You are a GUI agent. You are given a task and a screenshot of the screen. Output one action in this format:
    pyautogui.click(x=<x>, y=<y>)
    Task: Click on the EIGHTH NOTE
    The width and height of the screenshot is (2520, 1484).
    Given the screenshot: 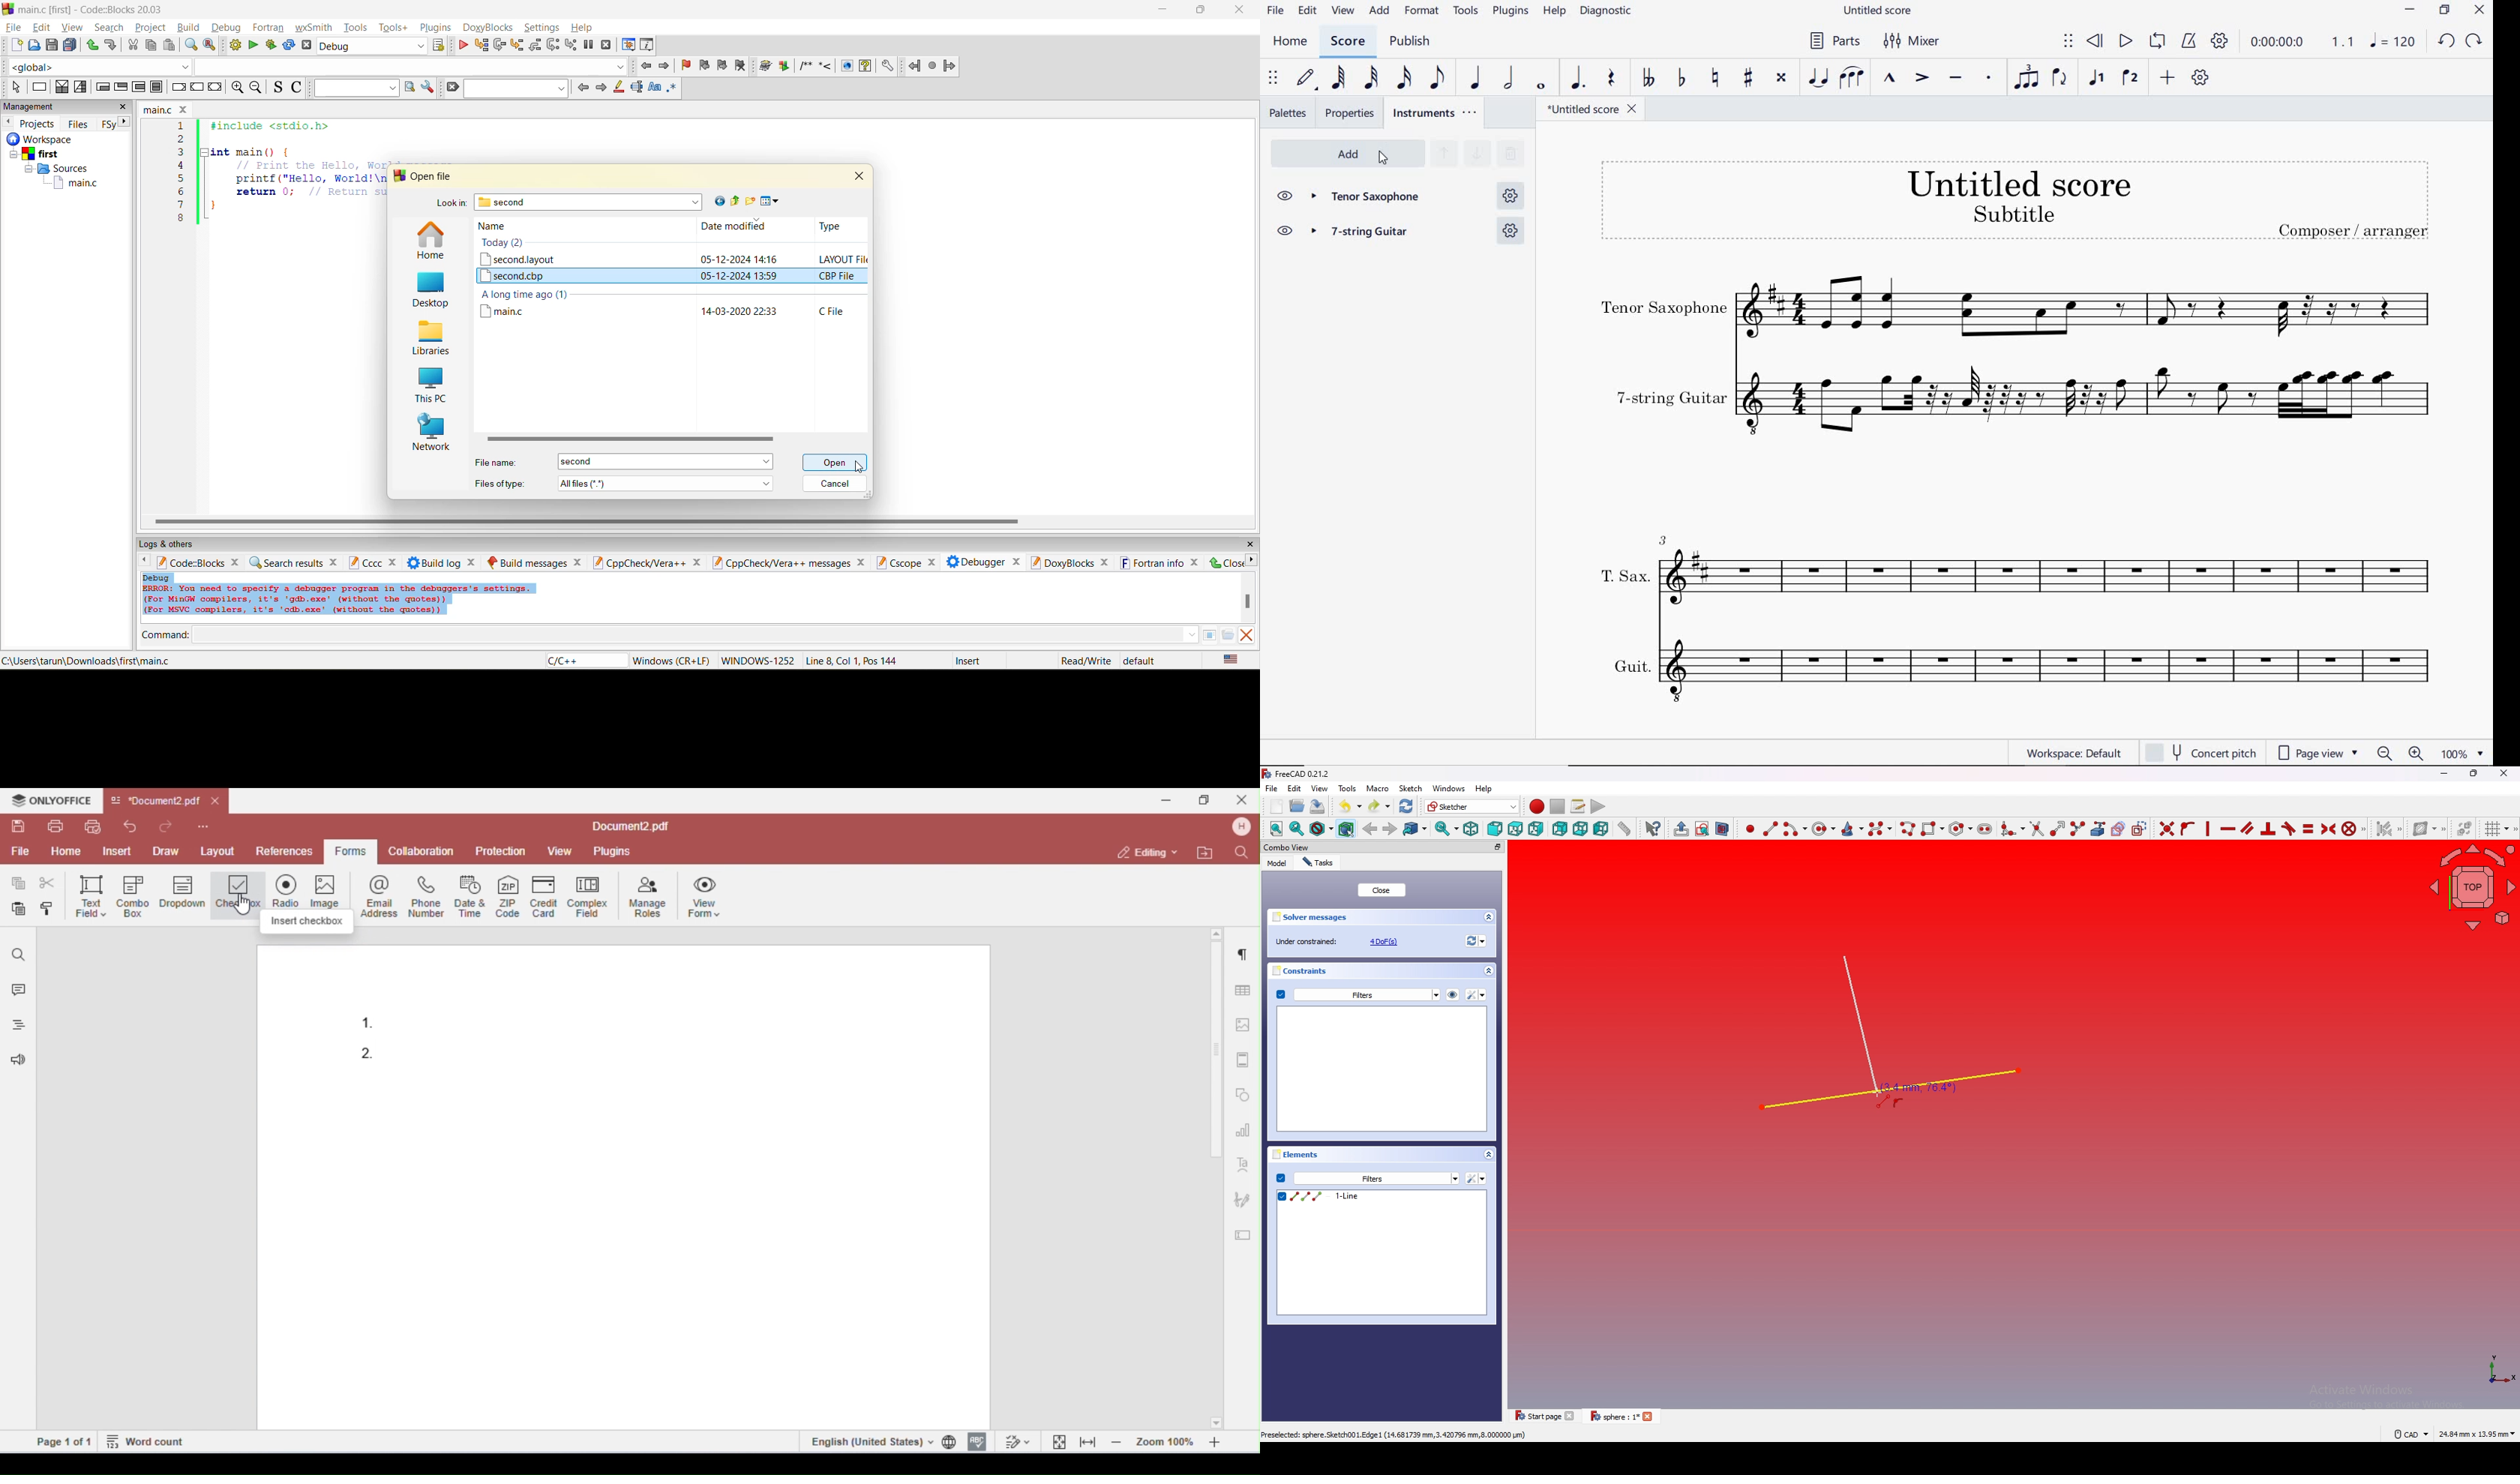 What is the action you would take?
    pyautogui.click(x=1438, y=76)
    